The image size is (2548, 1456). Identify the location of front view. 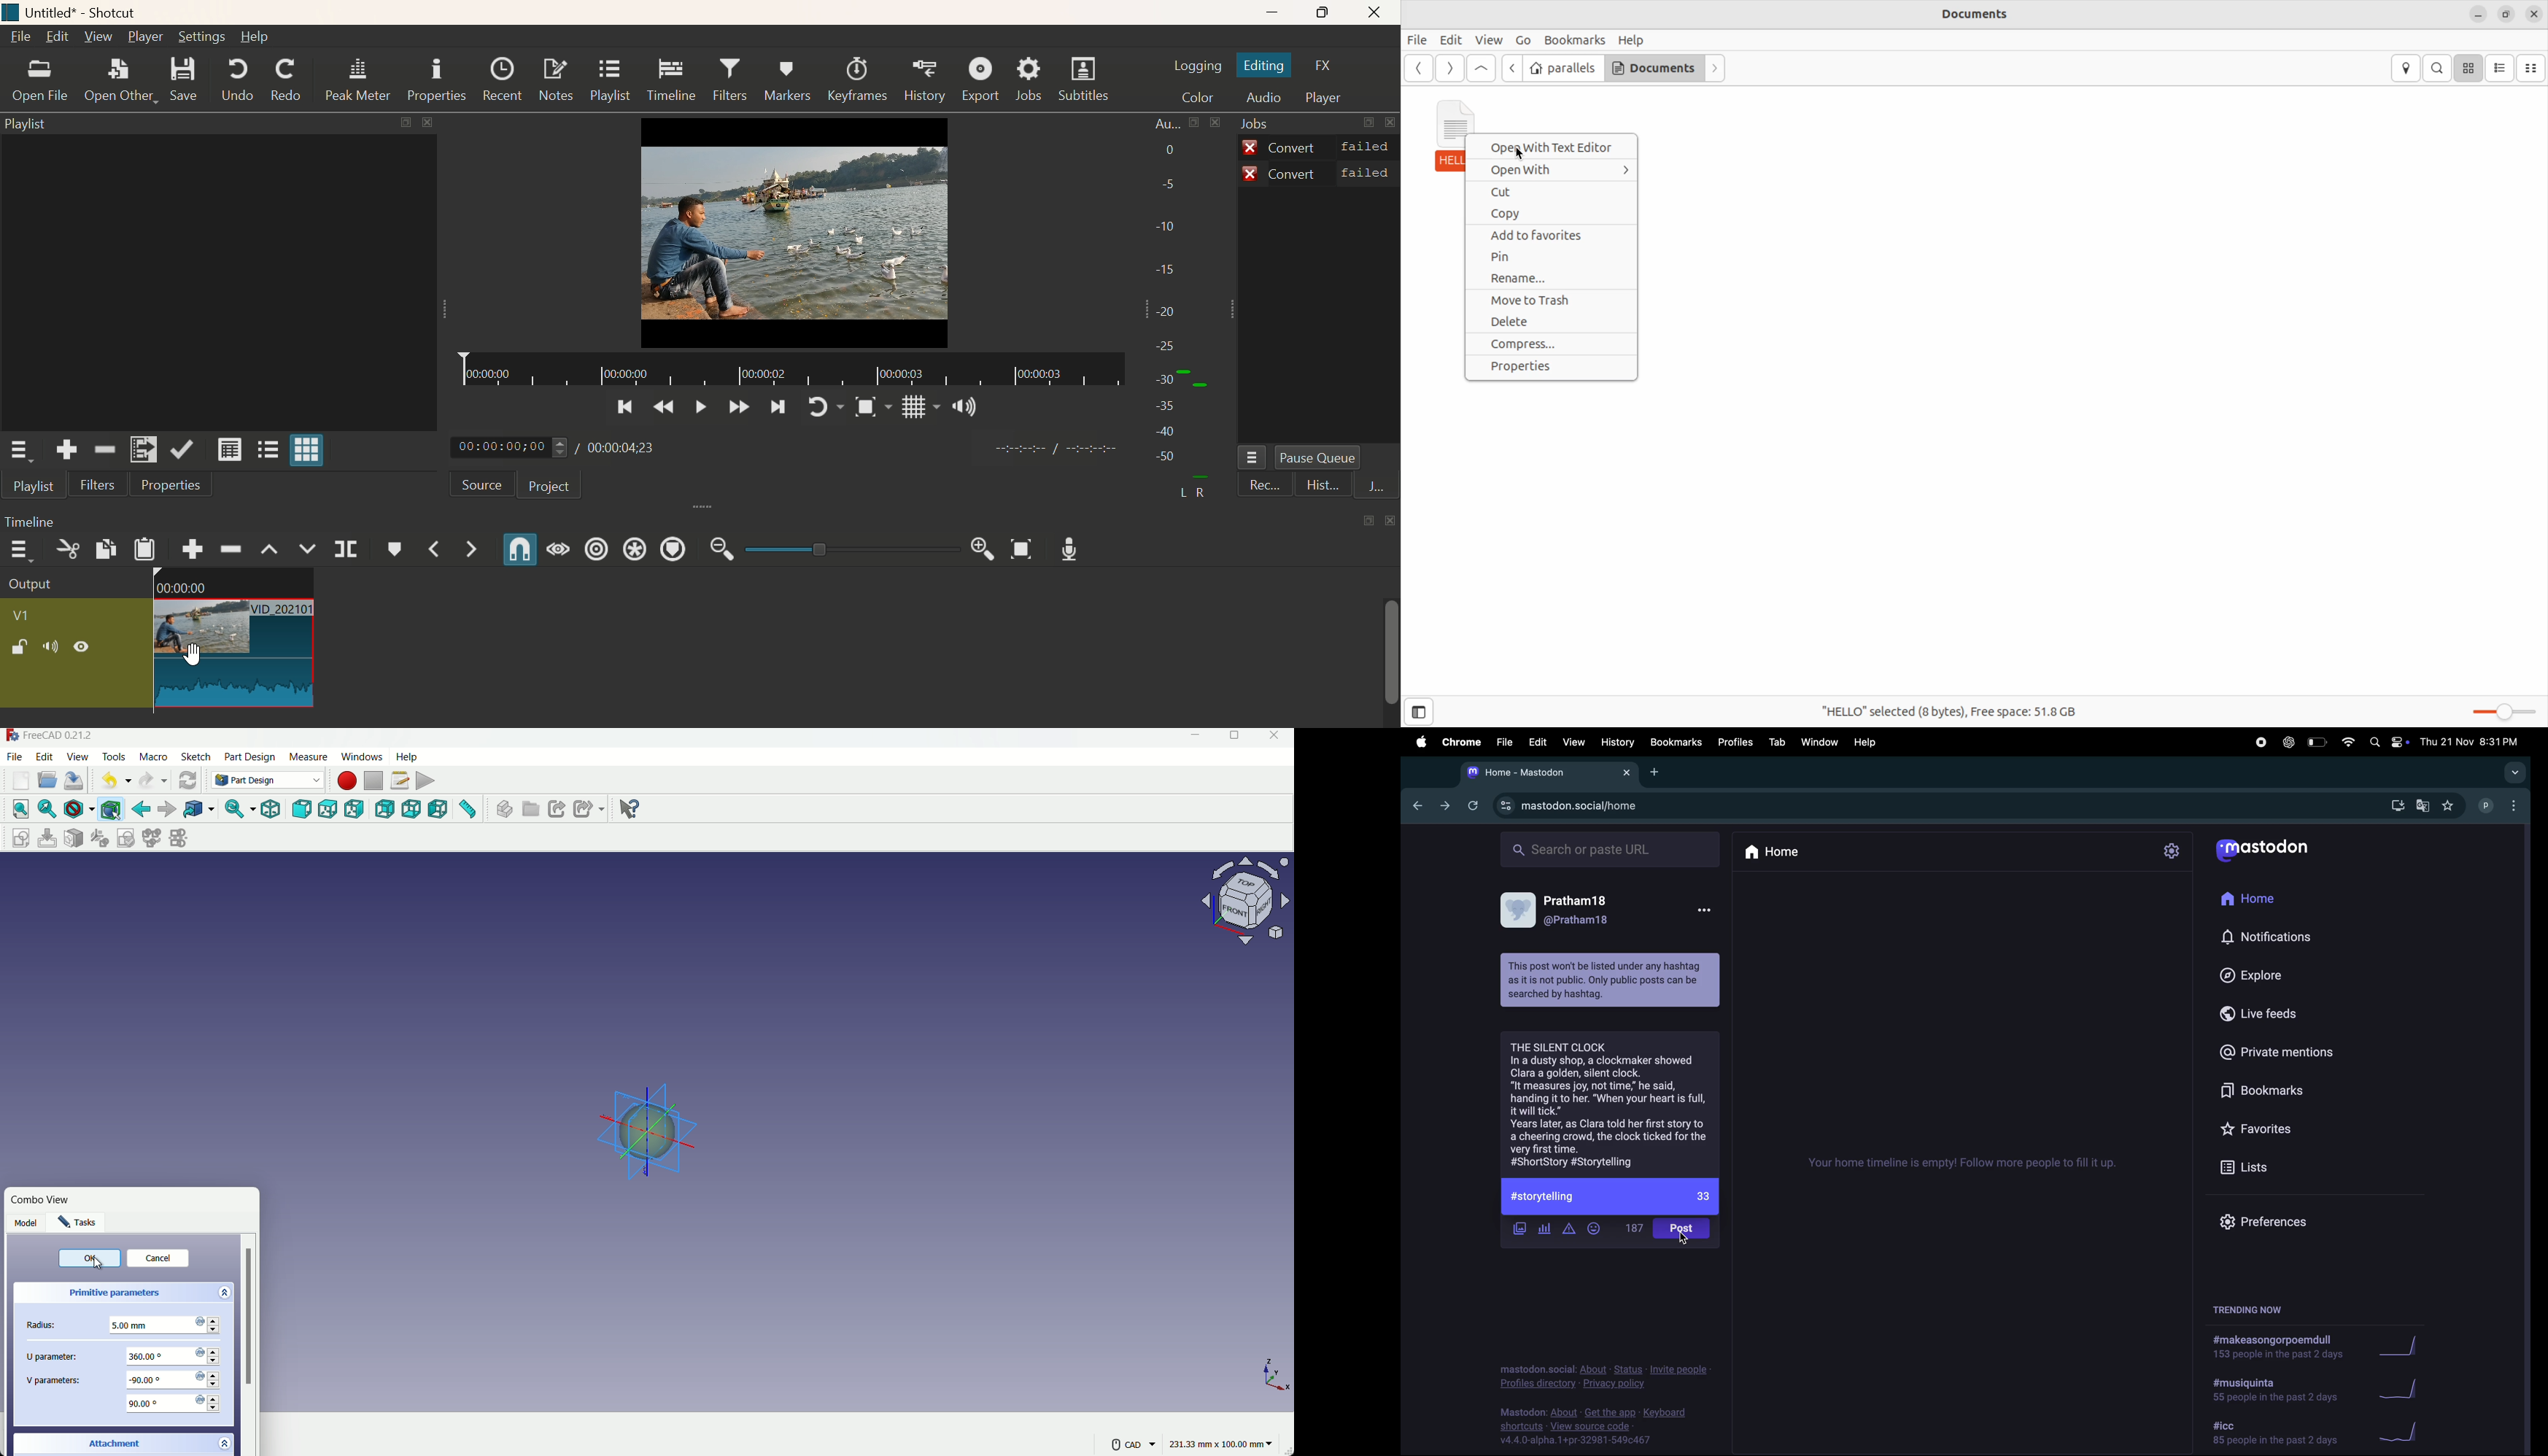
(303, 810).